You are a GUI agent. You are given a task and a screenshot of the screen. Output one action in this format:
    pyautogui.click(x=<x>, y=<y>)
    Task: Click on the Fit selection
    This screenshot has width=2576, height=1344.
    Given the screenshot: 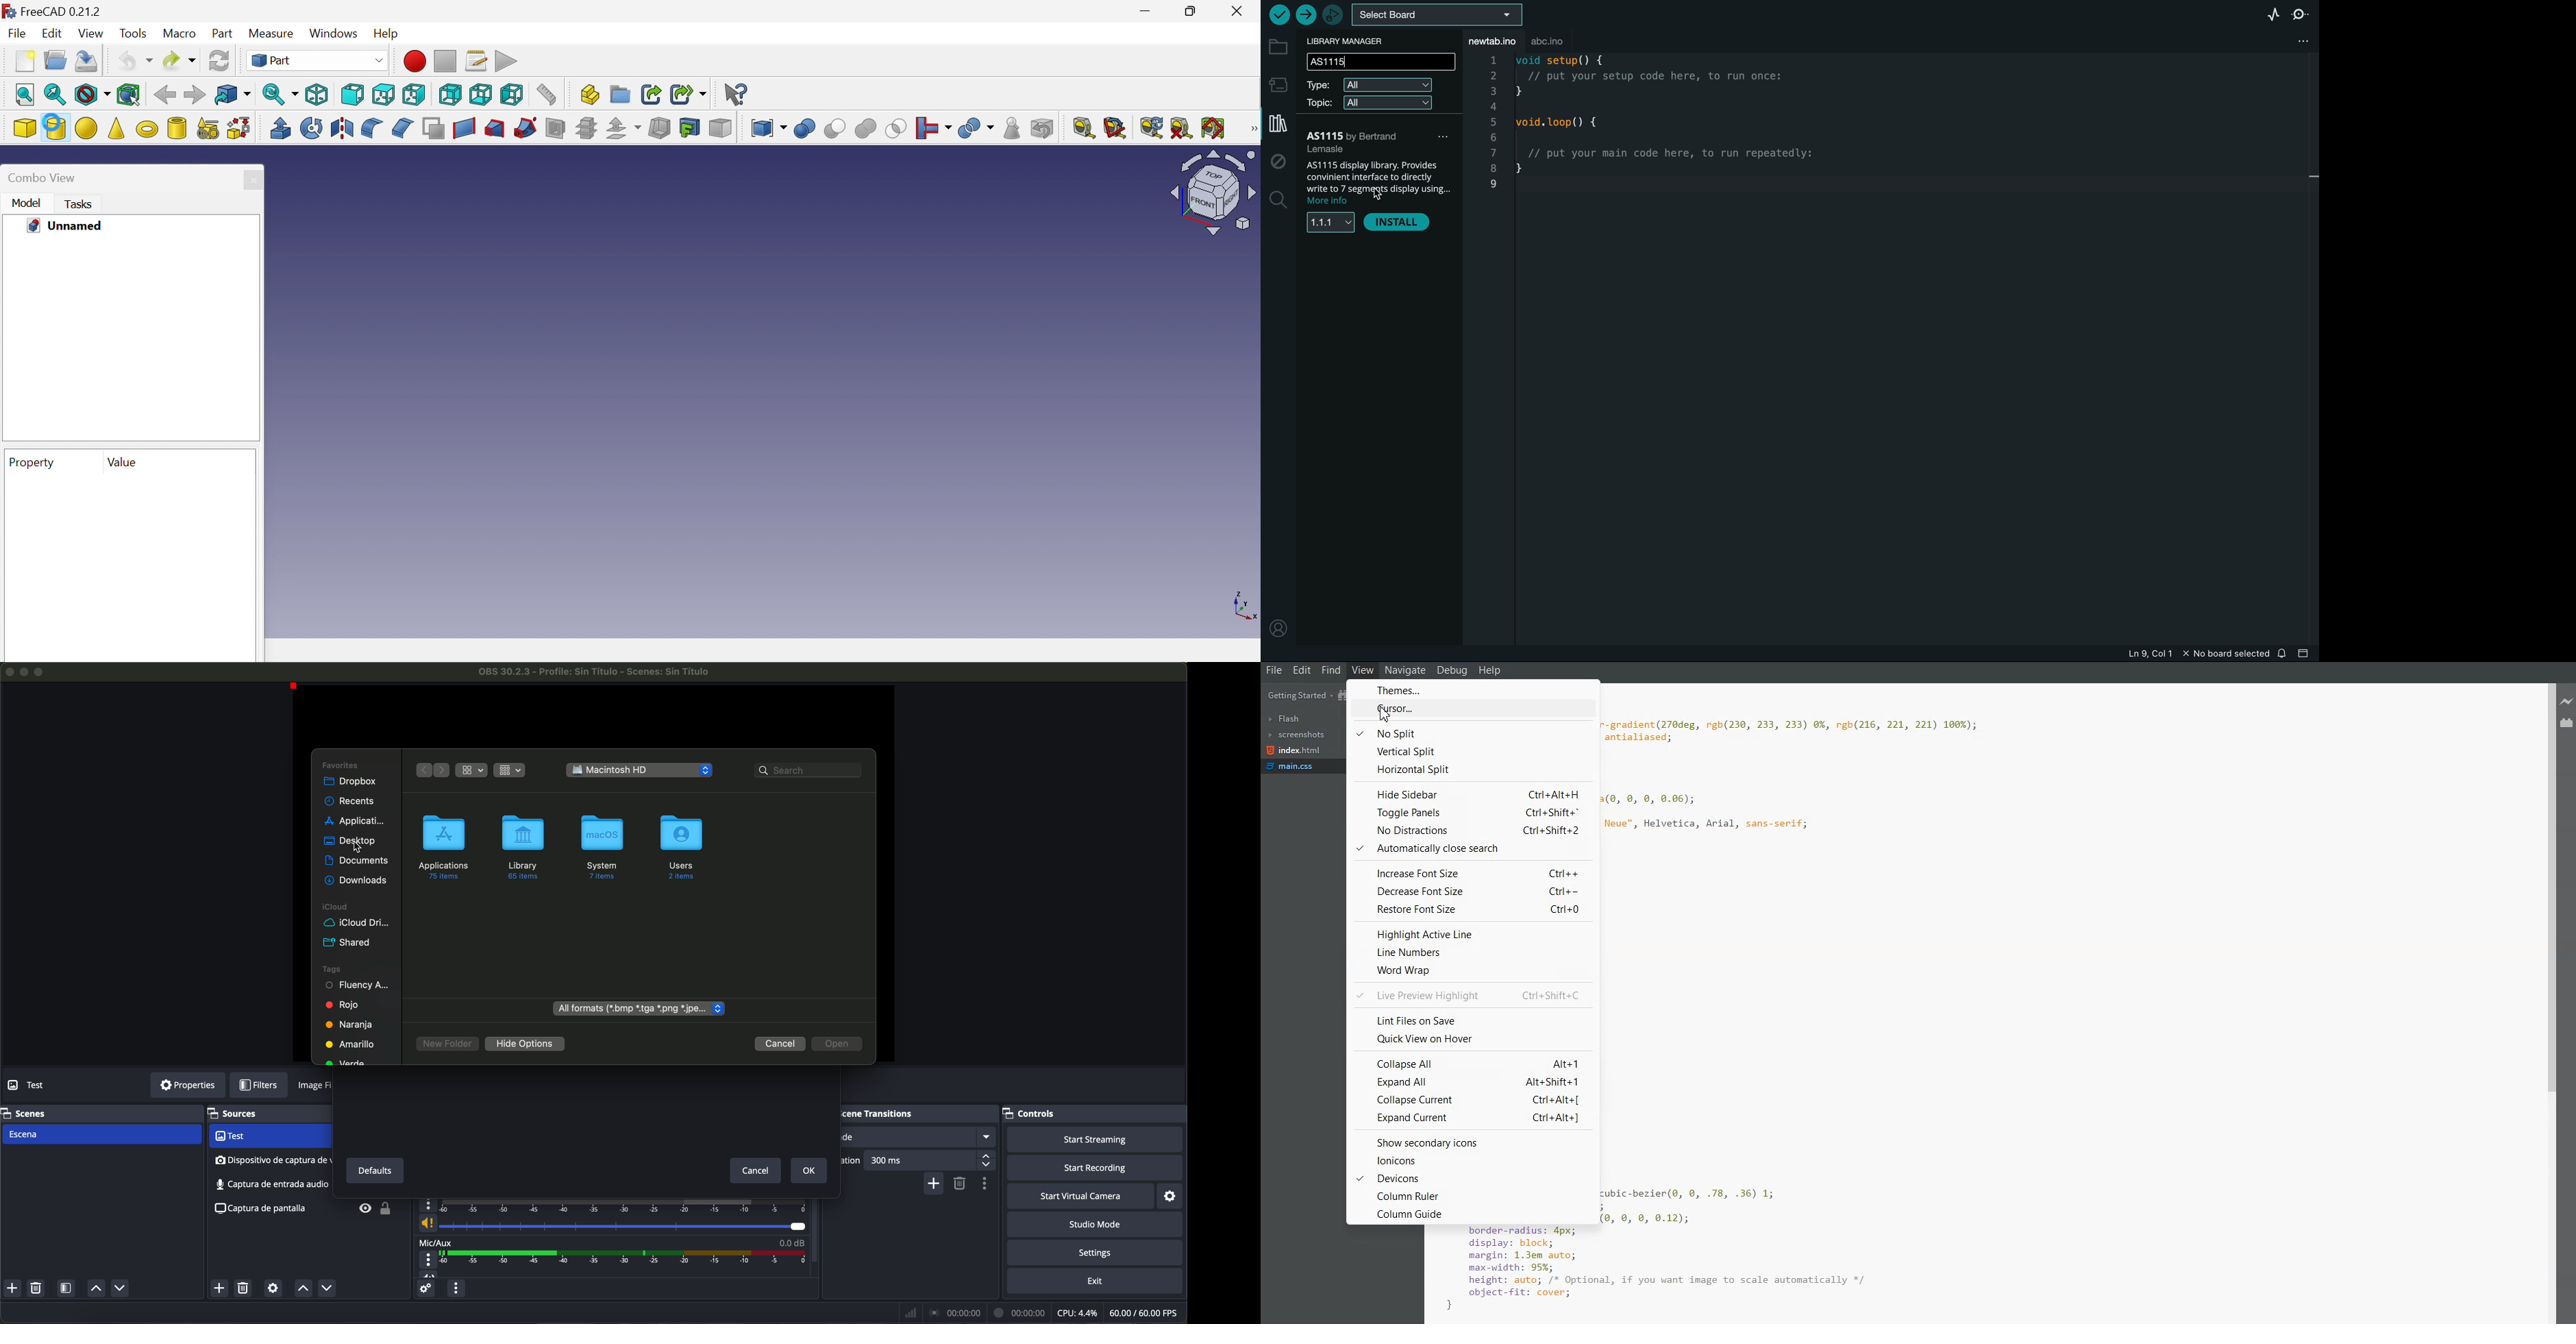 What is the action you would take?
    pyautogui.click(x=55, y=95)
    